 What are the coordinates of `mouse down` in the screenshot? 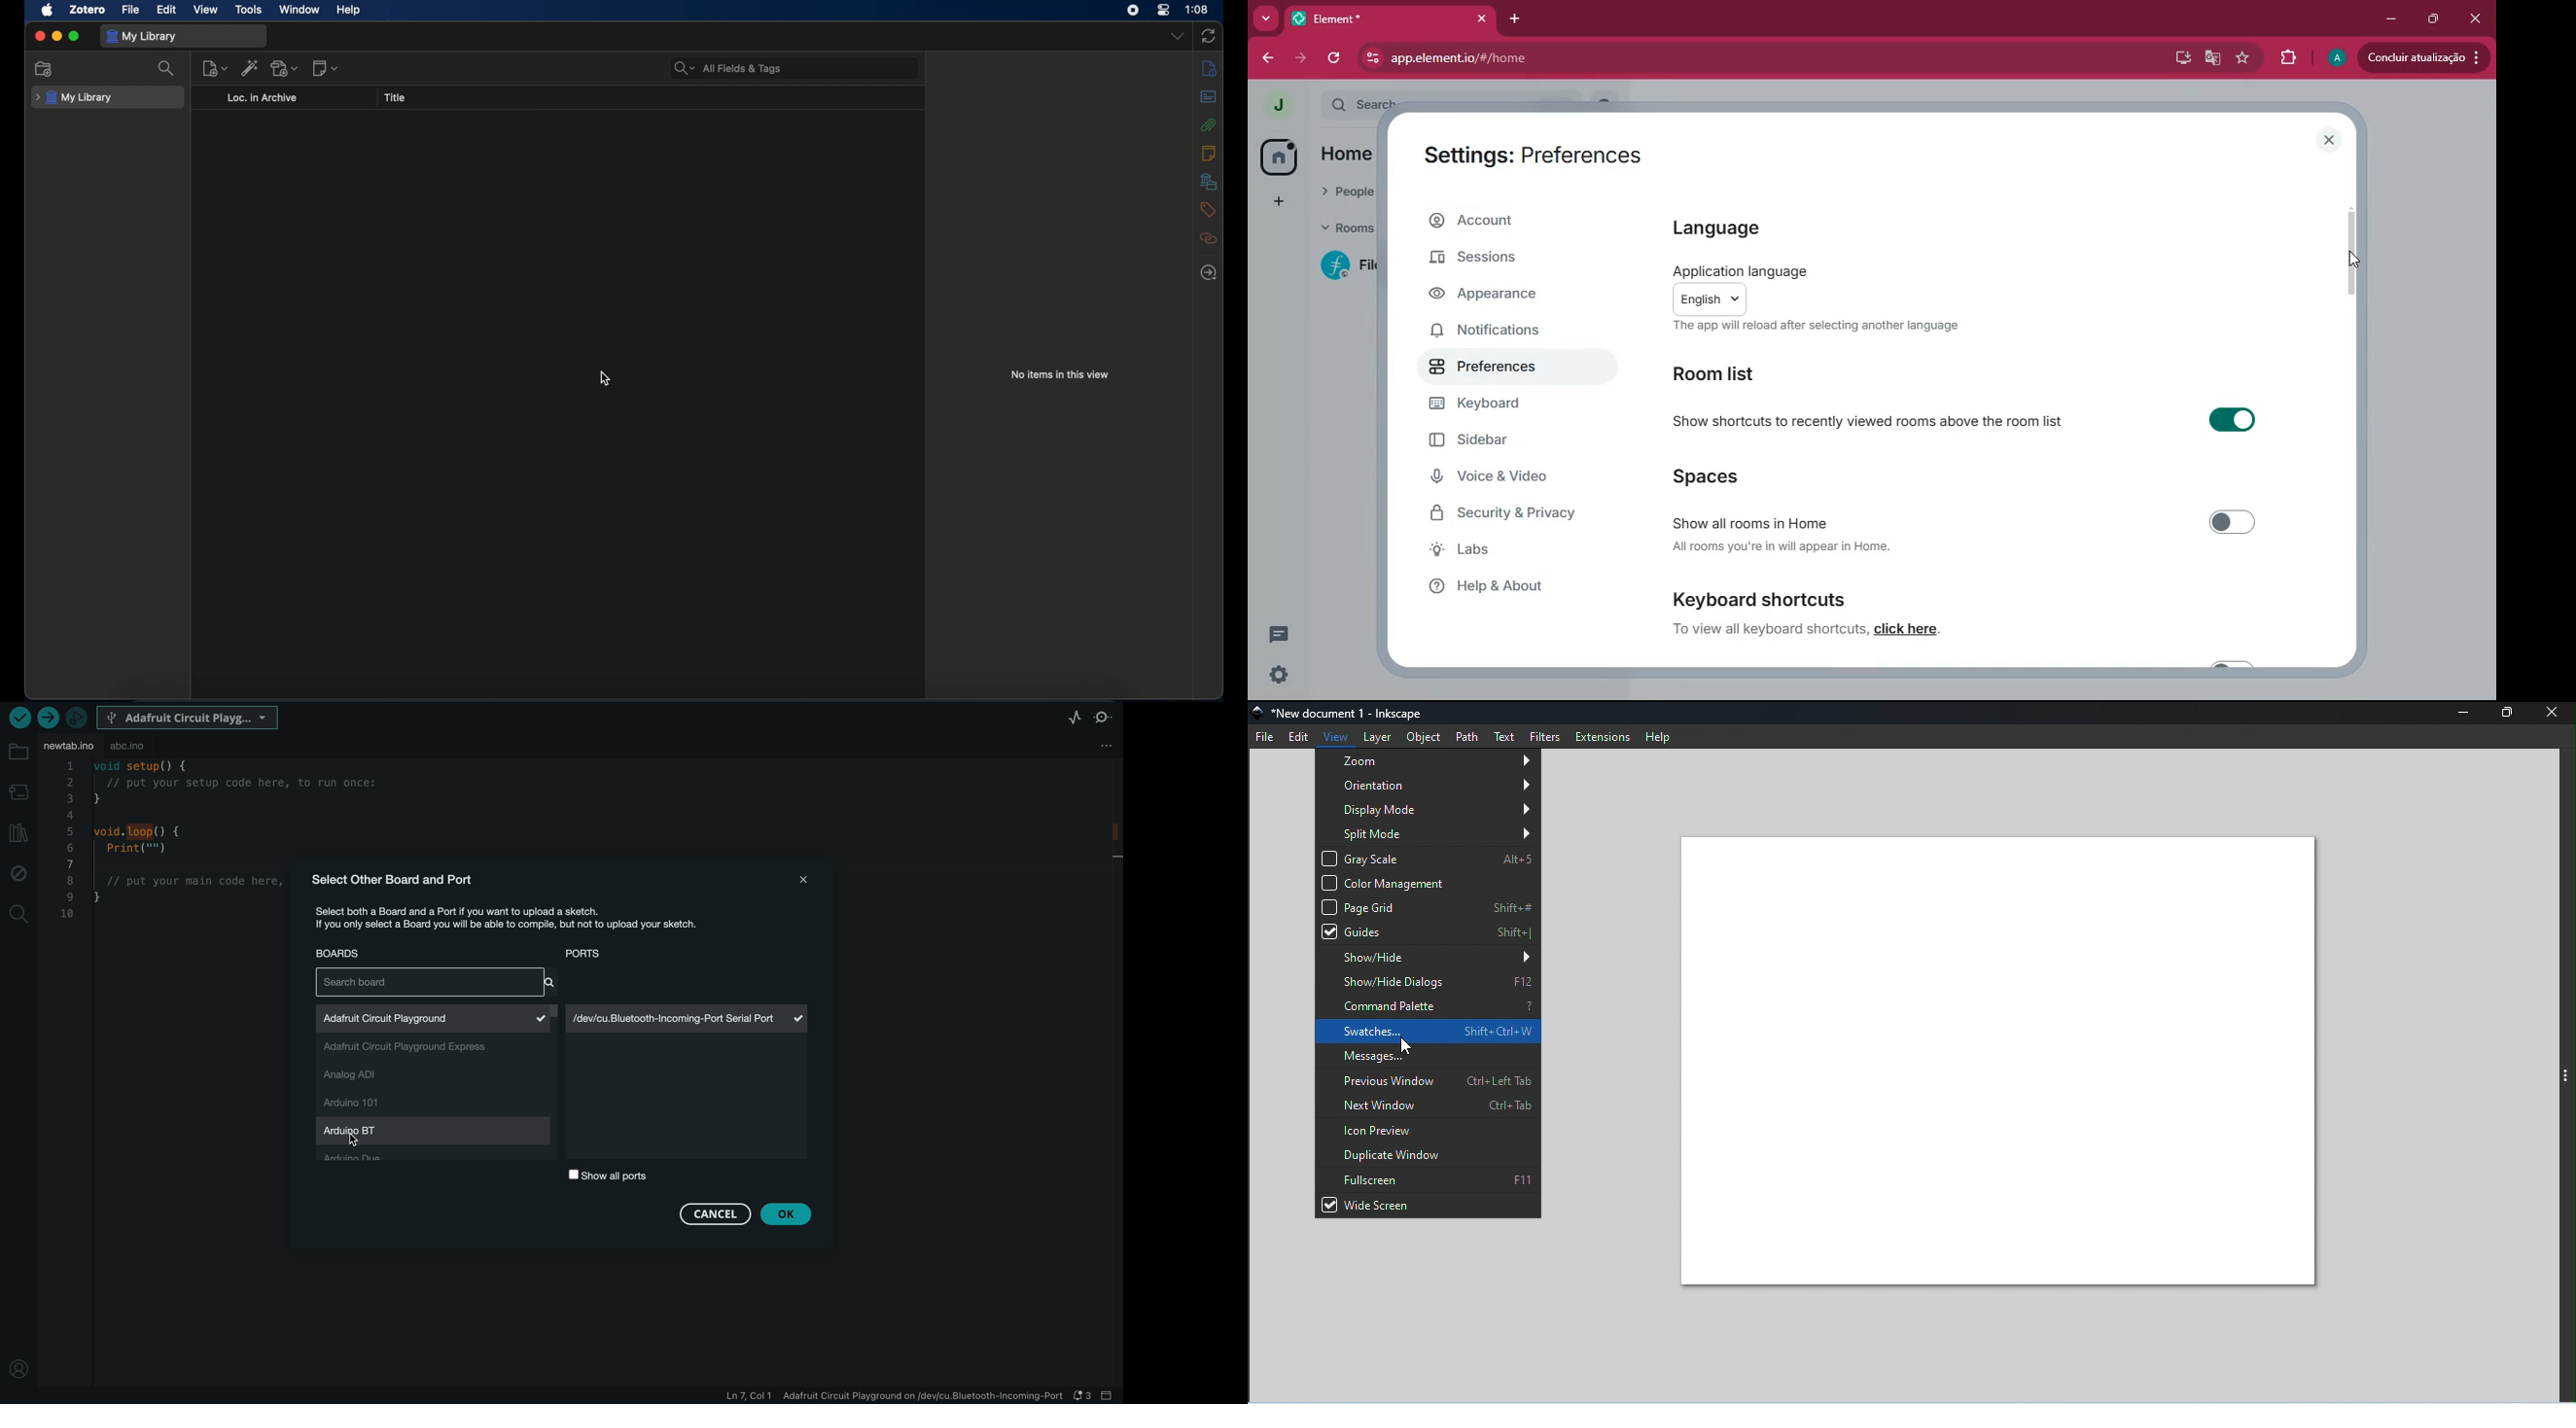 It's located at (2353, 258).